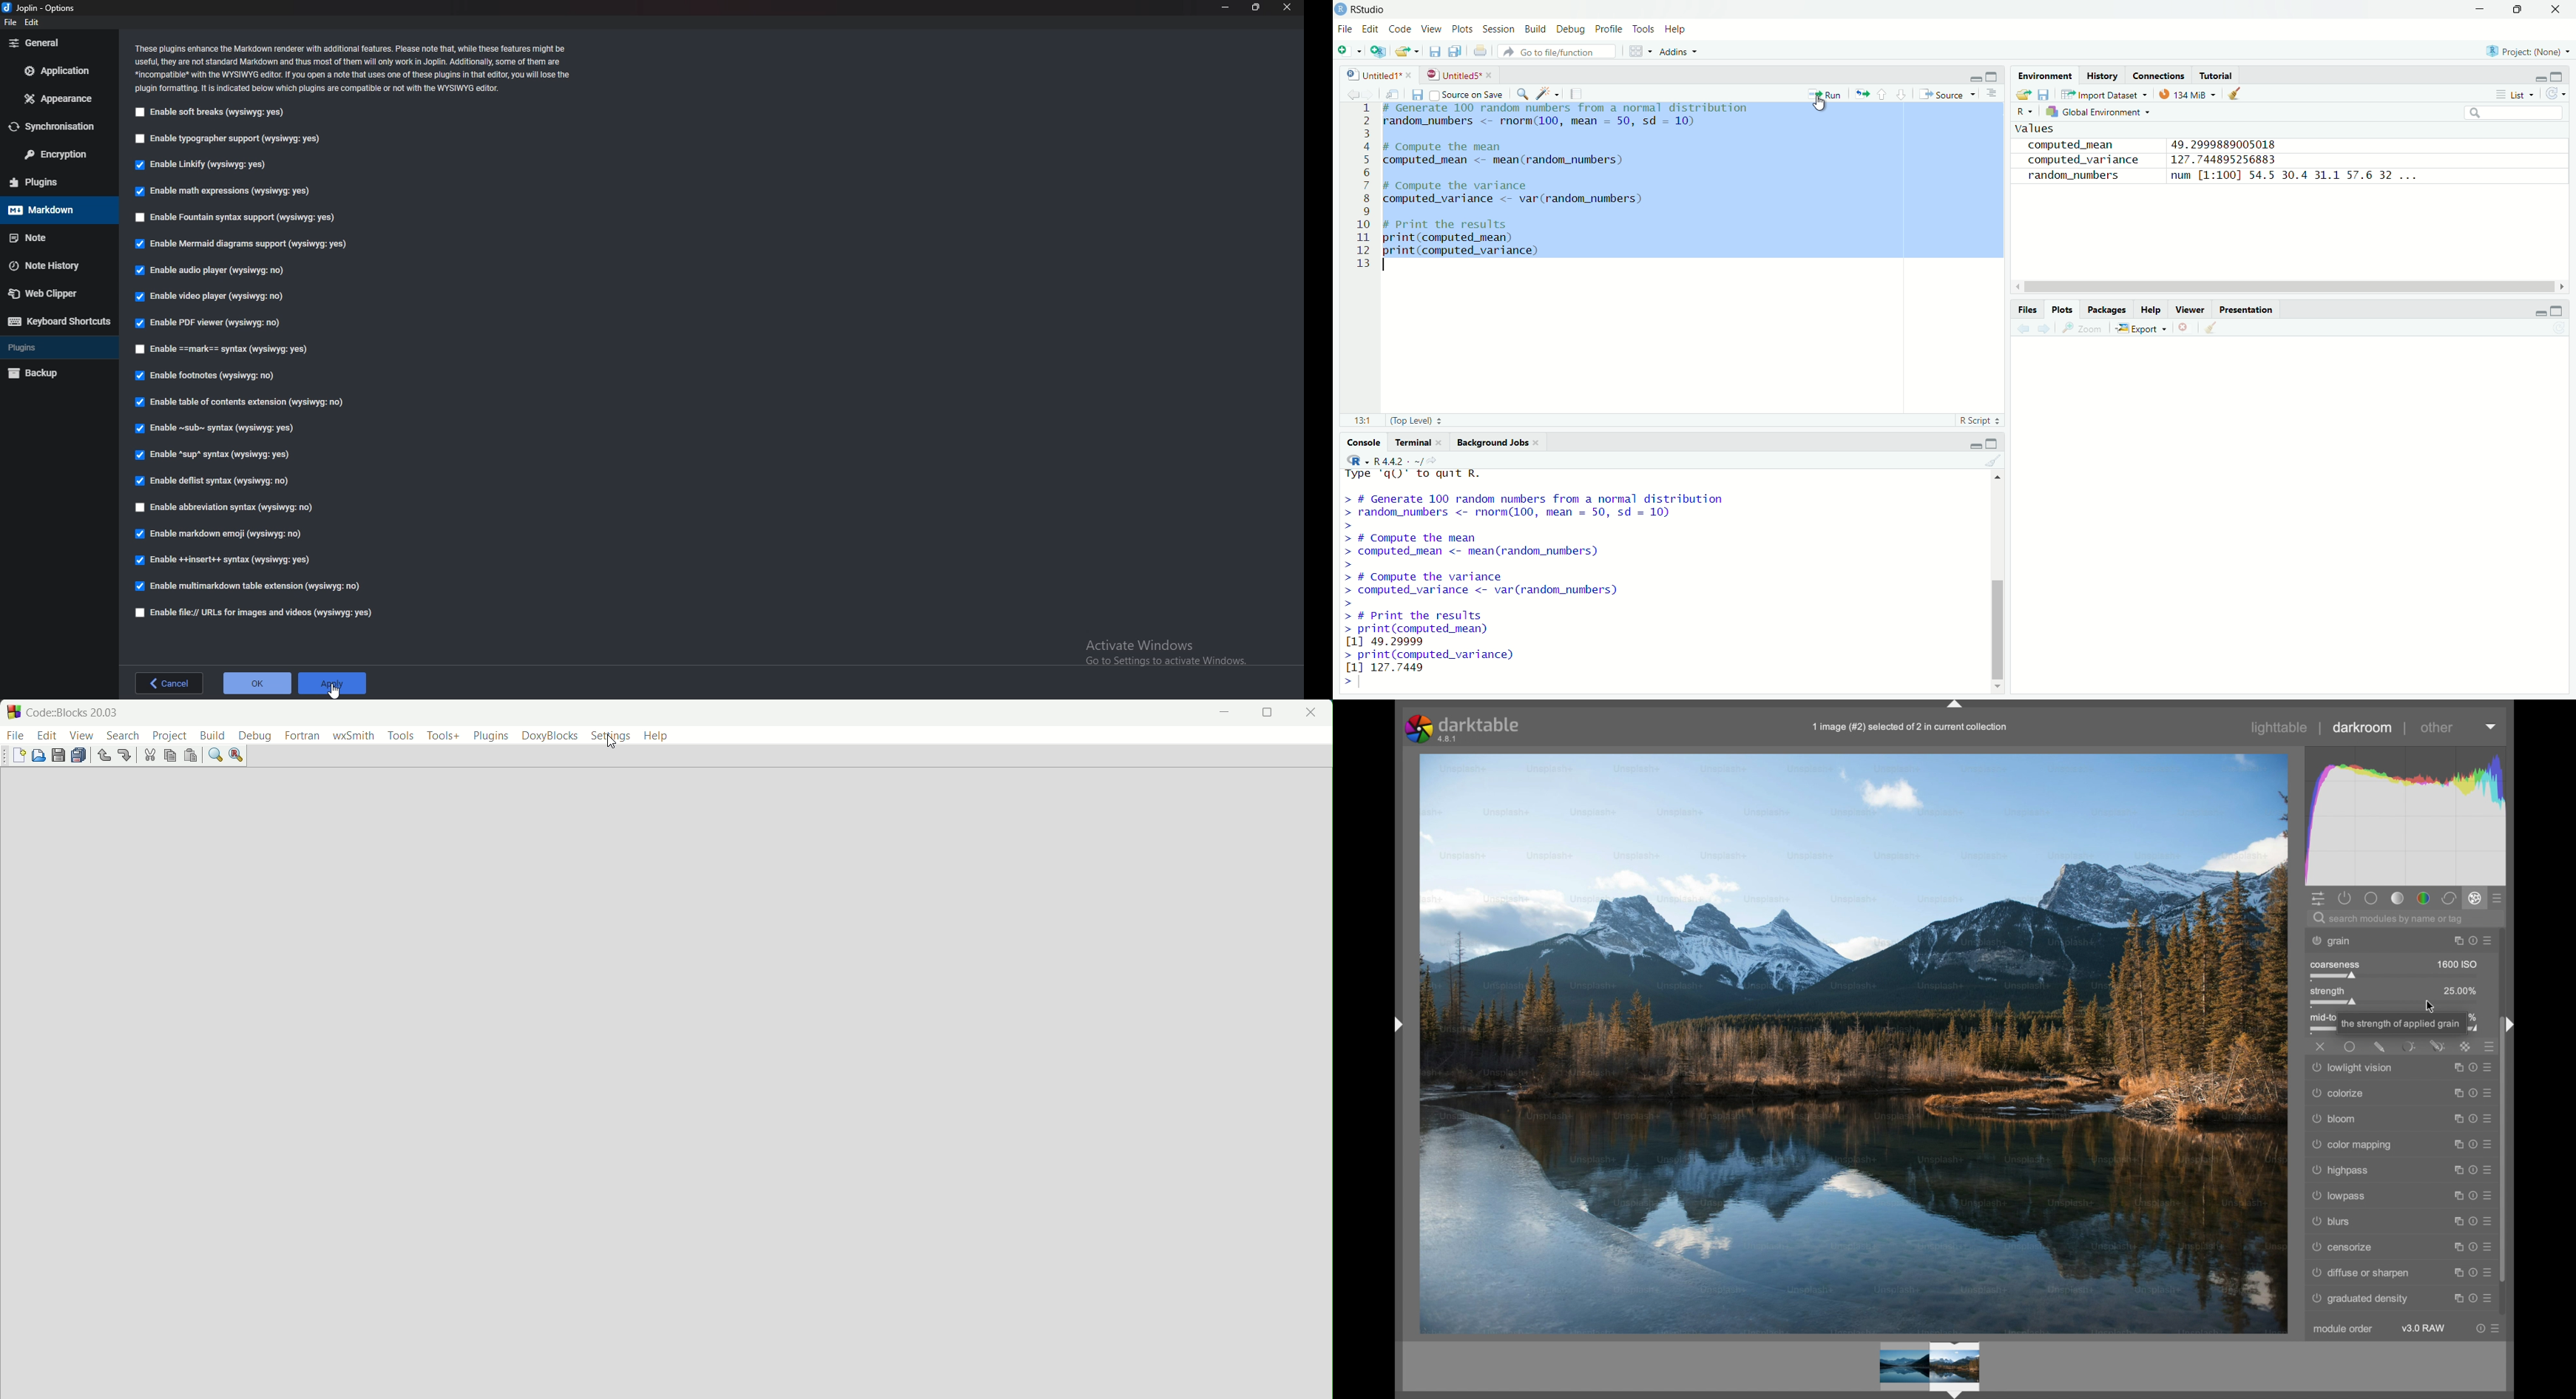  Describe the element at coordinates (215, 113) in the screenshot. I see `enable soft breaks` at that location.